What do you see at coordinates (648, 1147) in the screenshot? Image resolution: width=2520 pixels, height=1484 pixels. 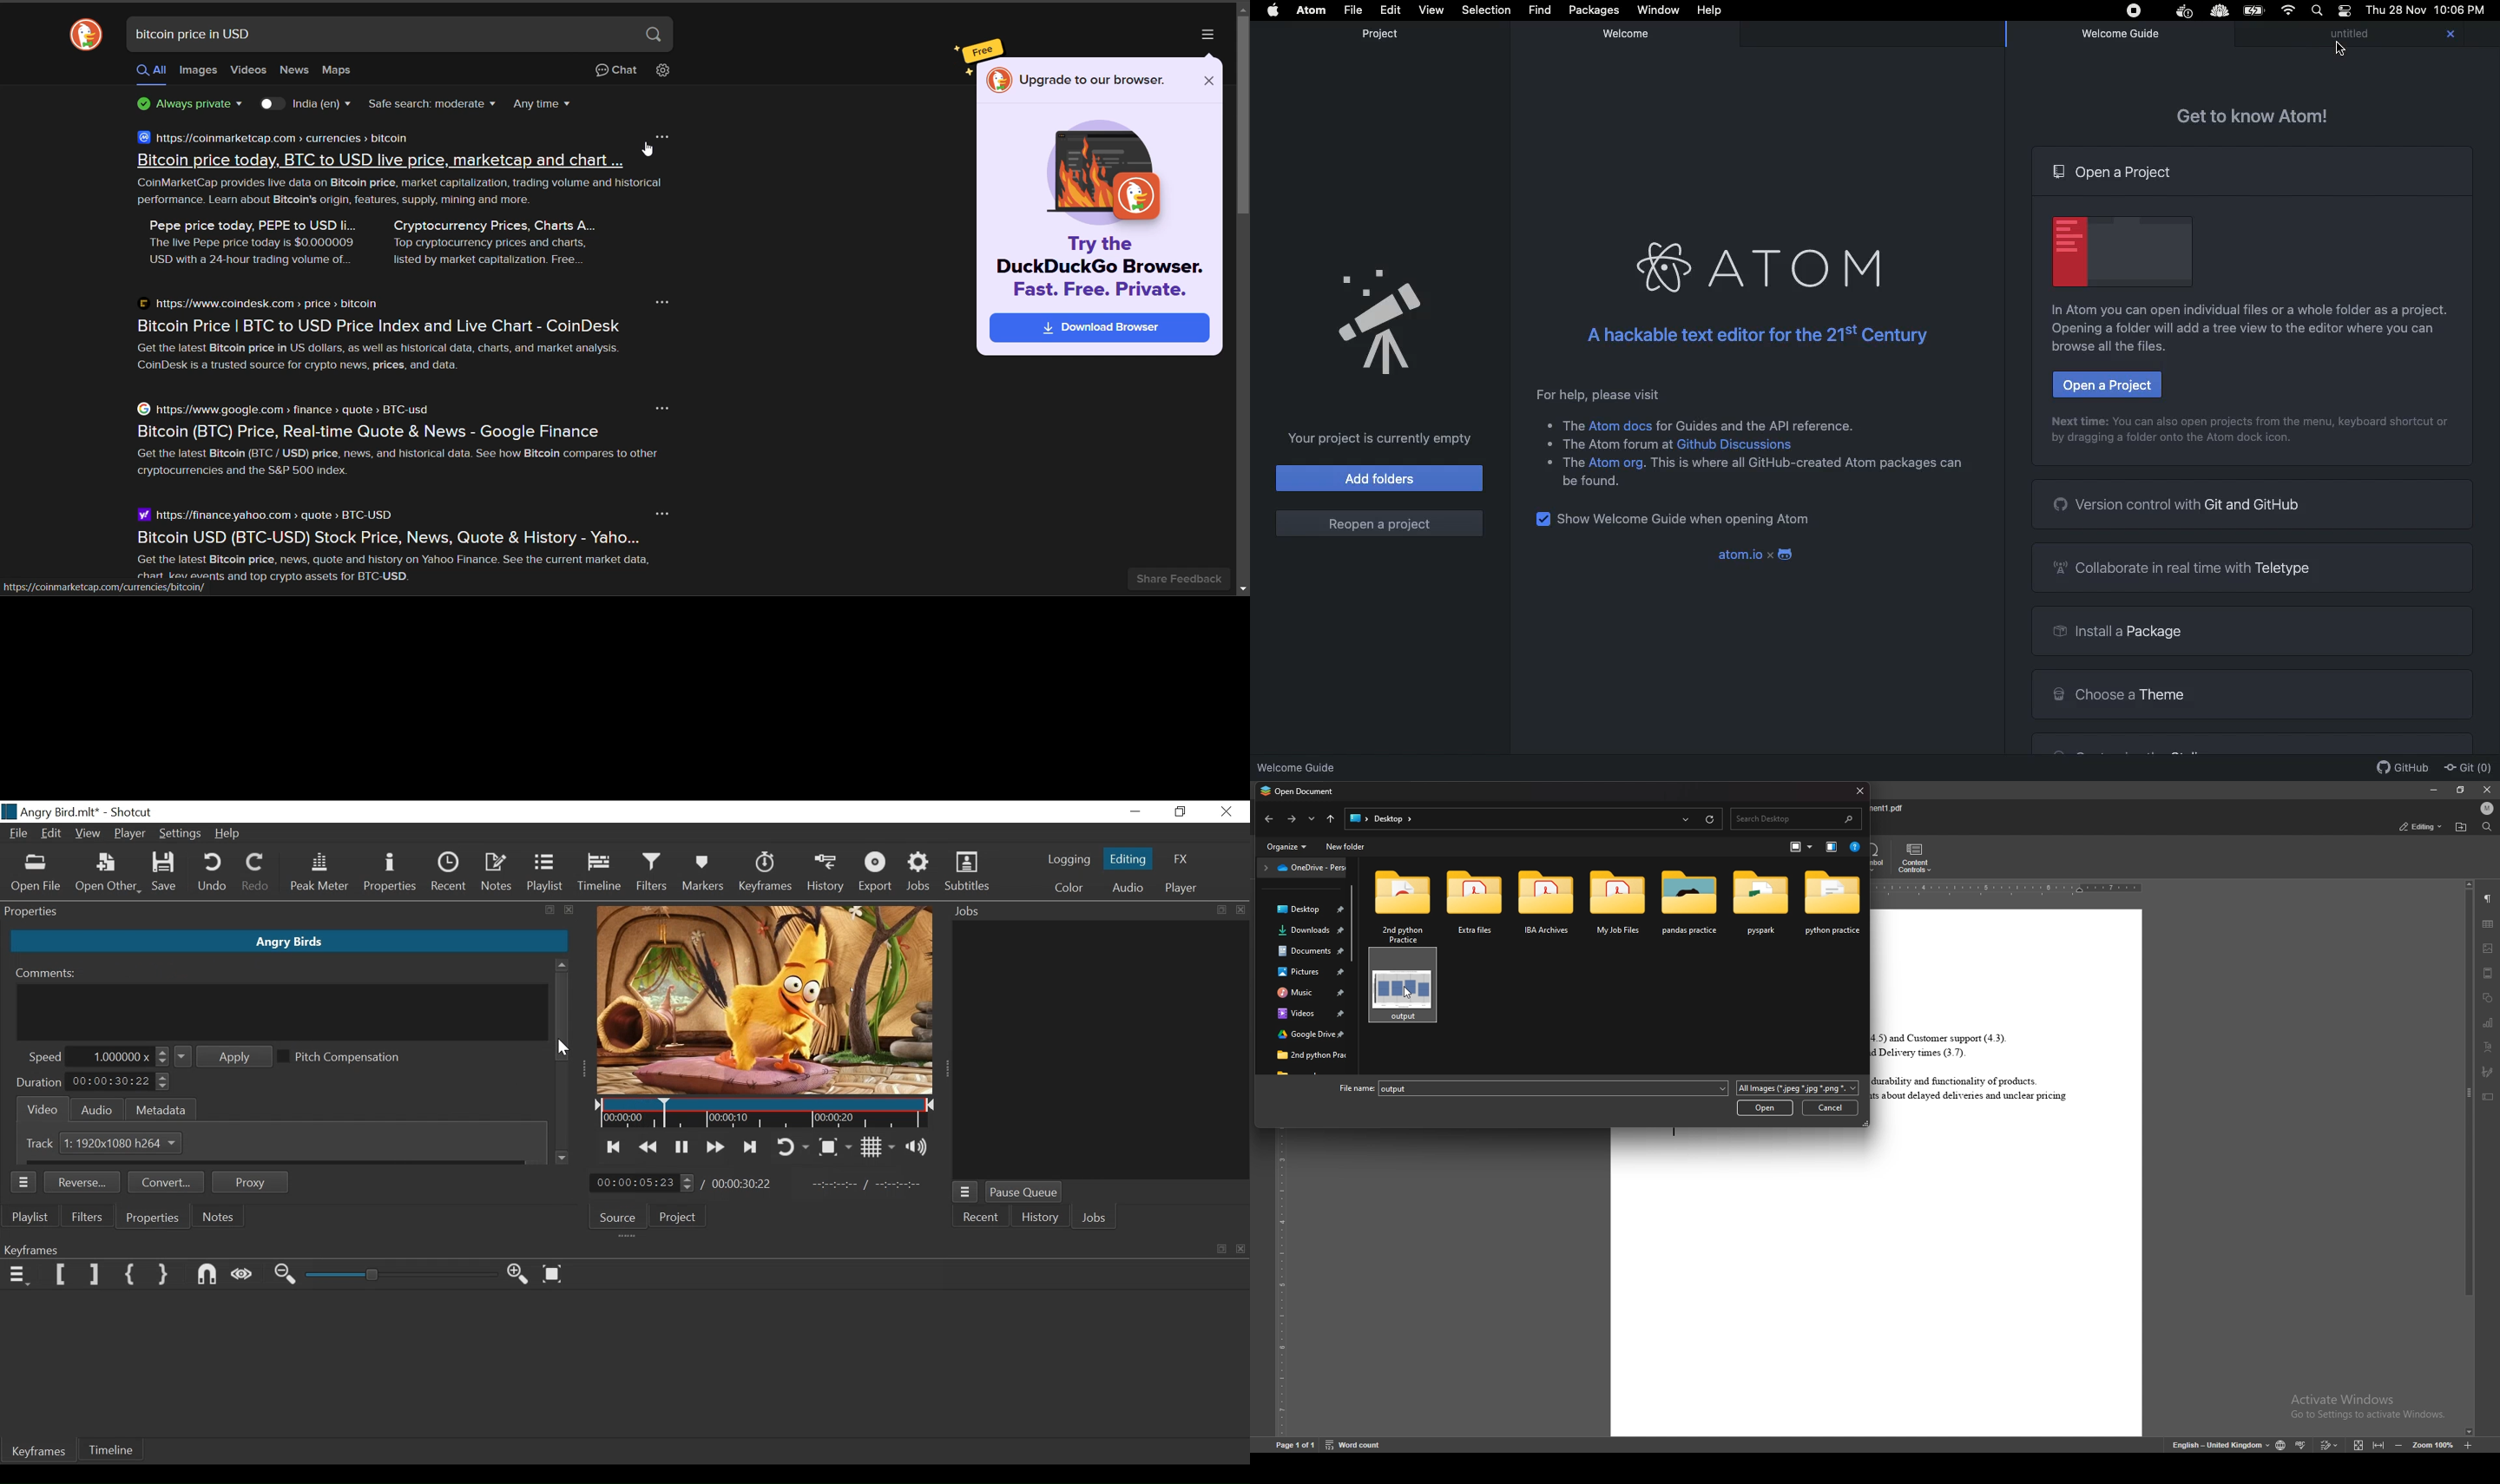 I see `Play backward quickly` at bounding box center [648, 1147].